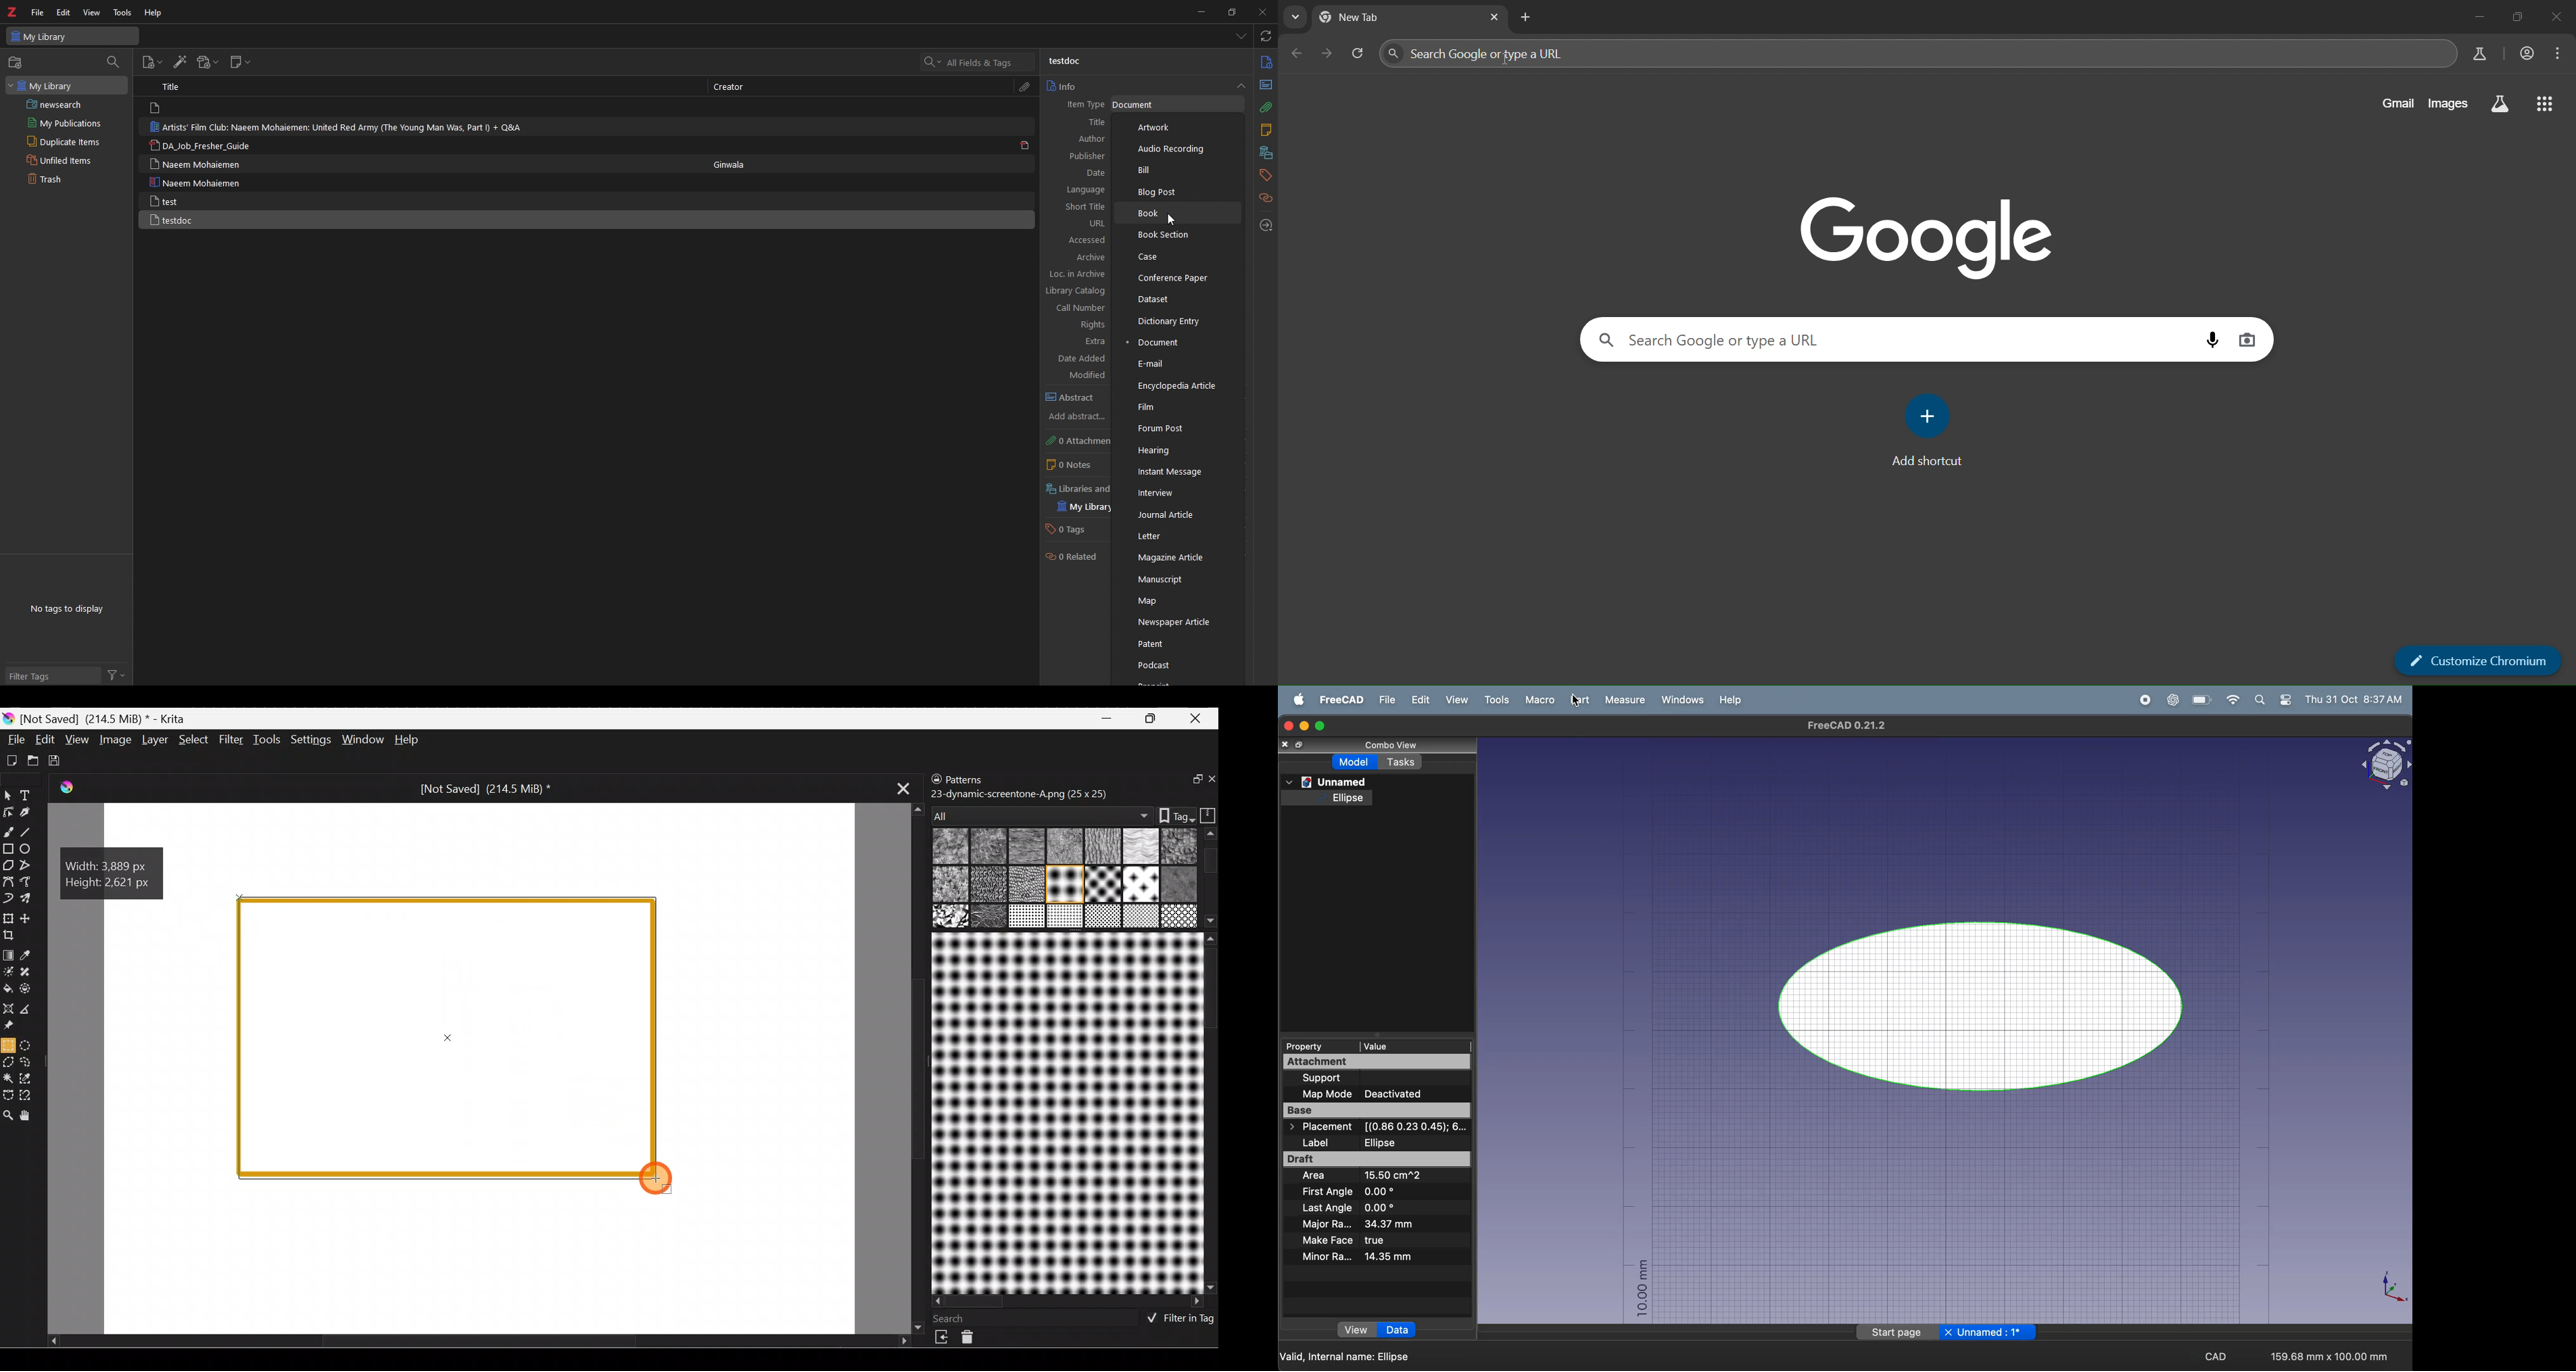  Describe the element at coordinates (1173, 219) in the screenshot. I see `cursor` at that location.